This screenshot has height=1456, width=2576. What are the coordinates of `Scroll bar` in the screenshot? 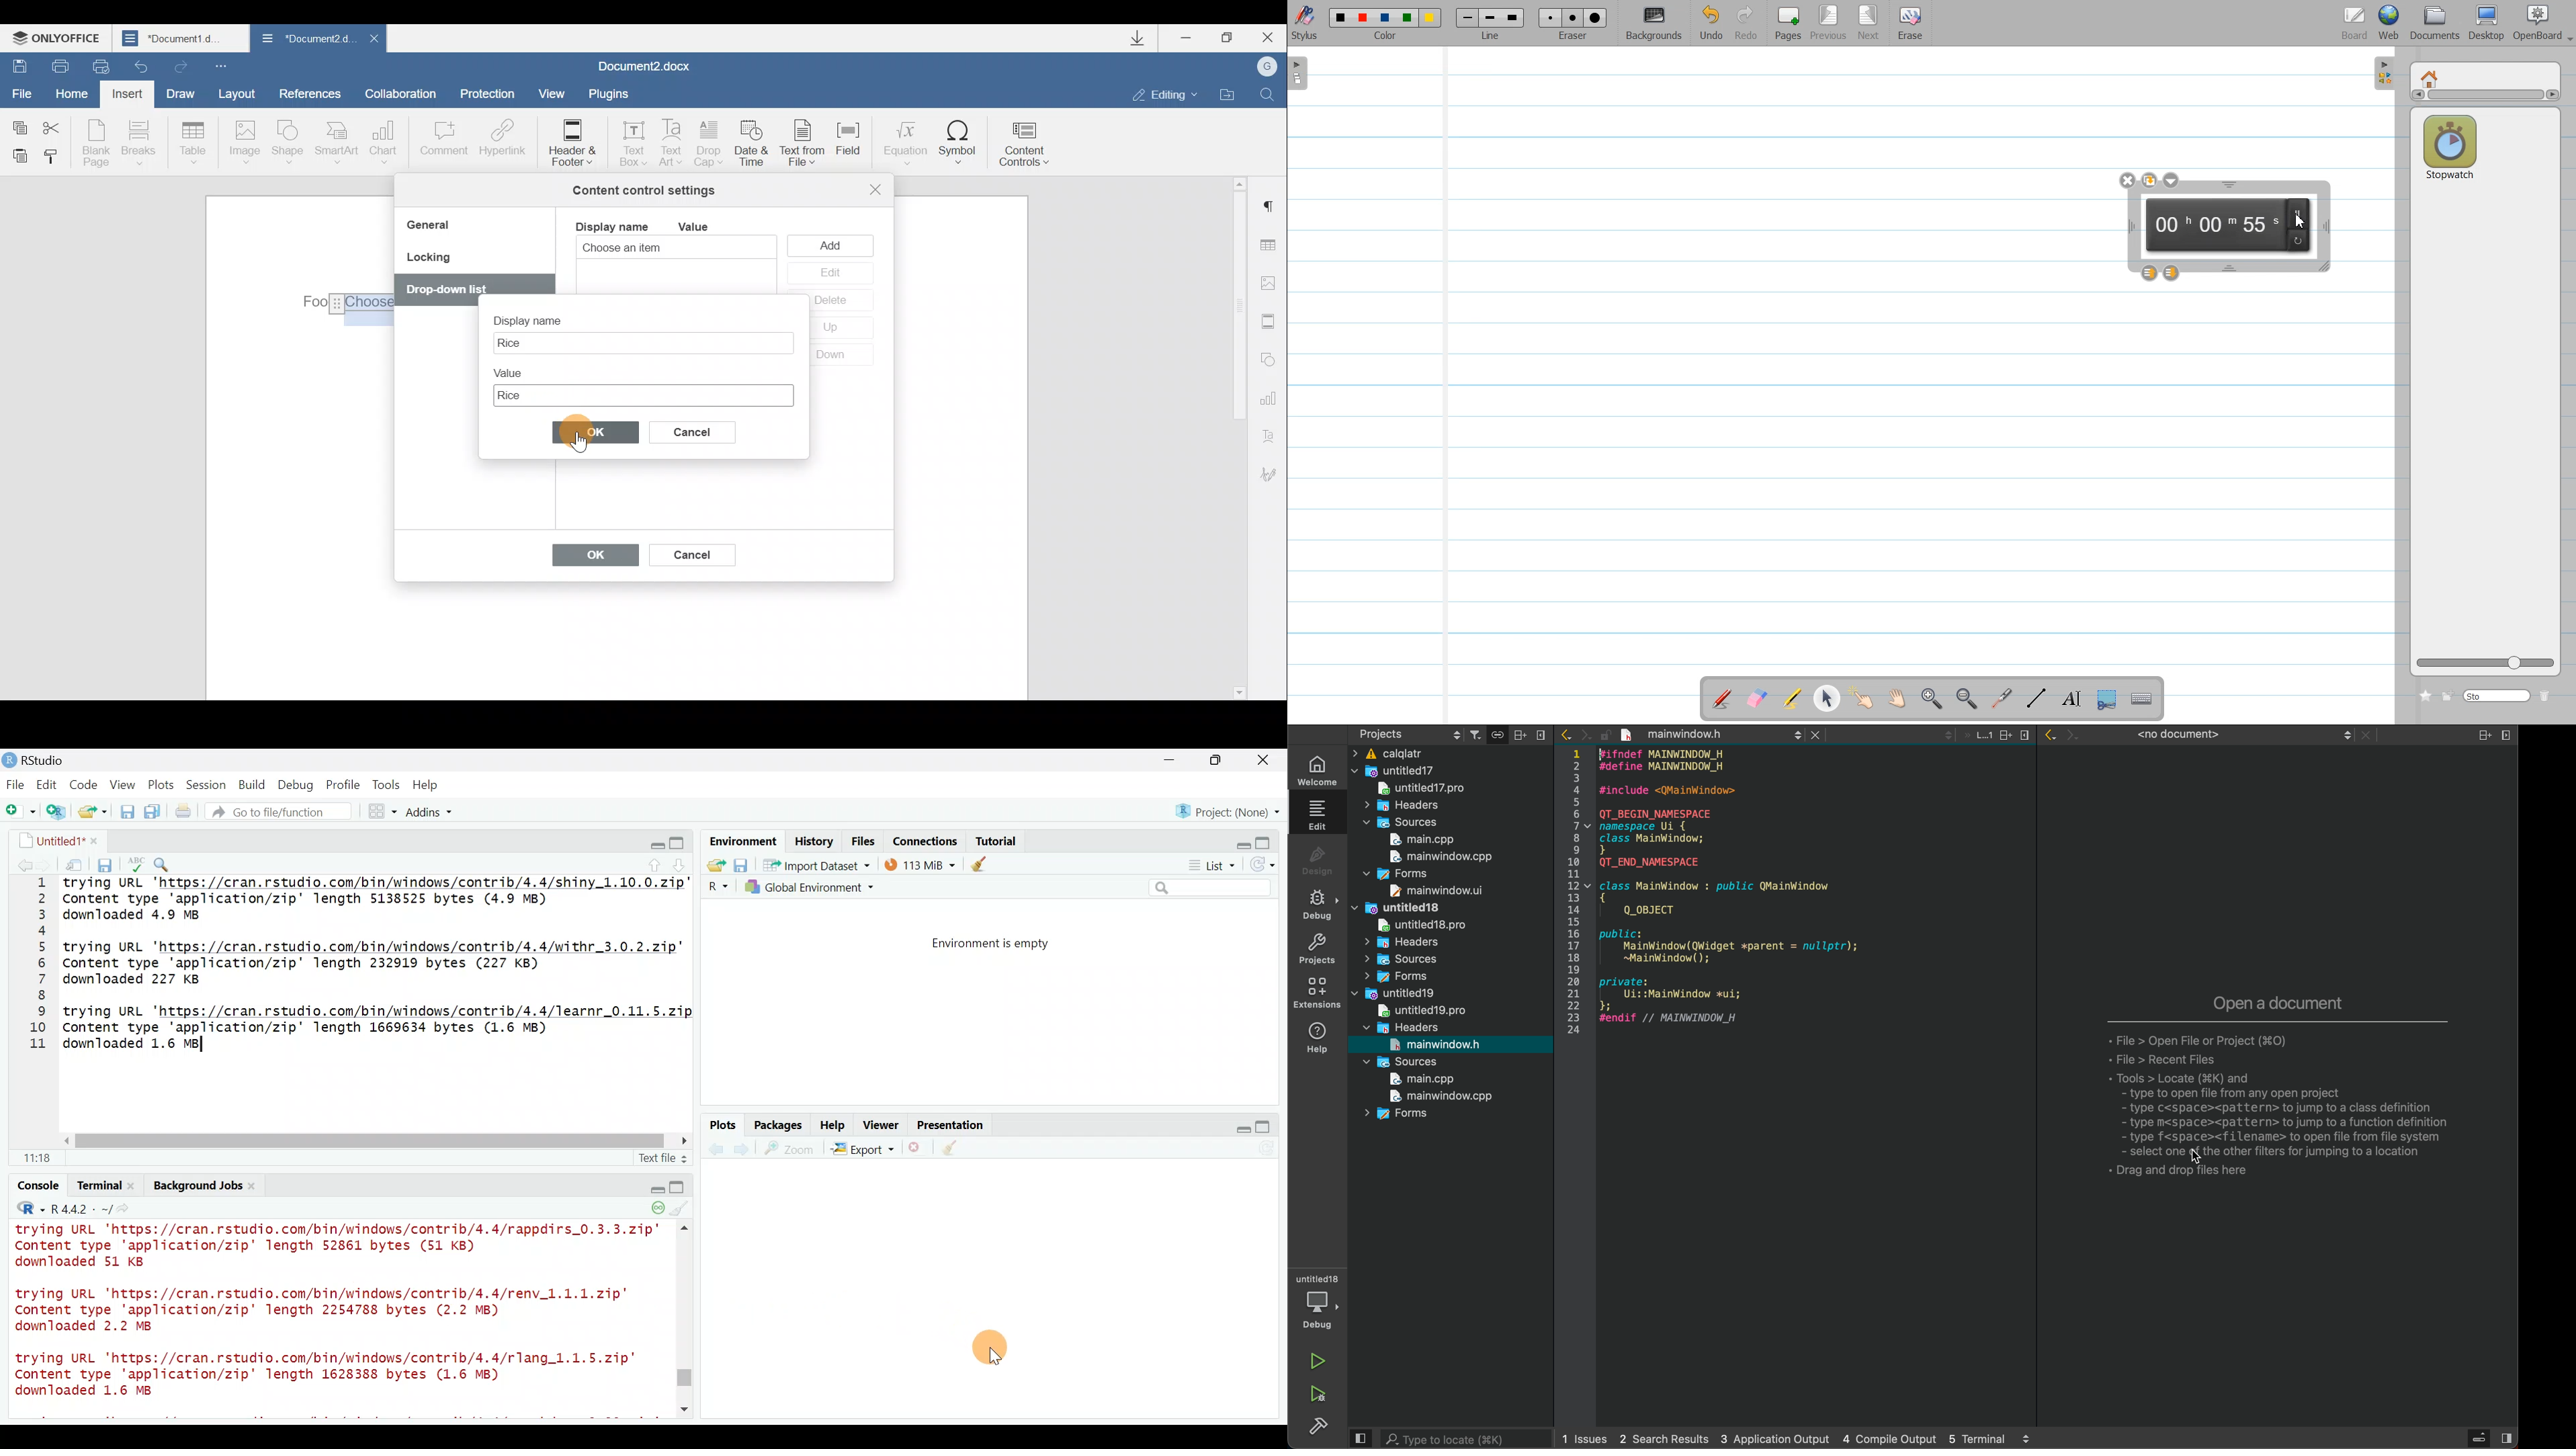 It's located at (1235, 436).